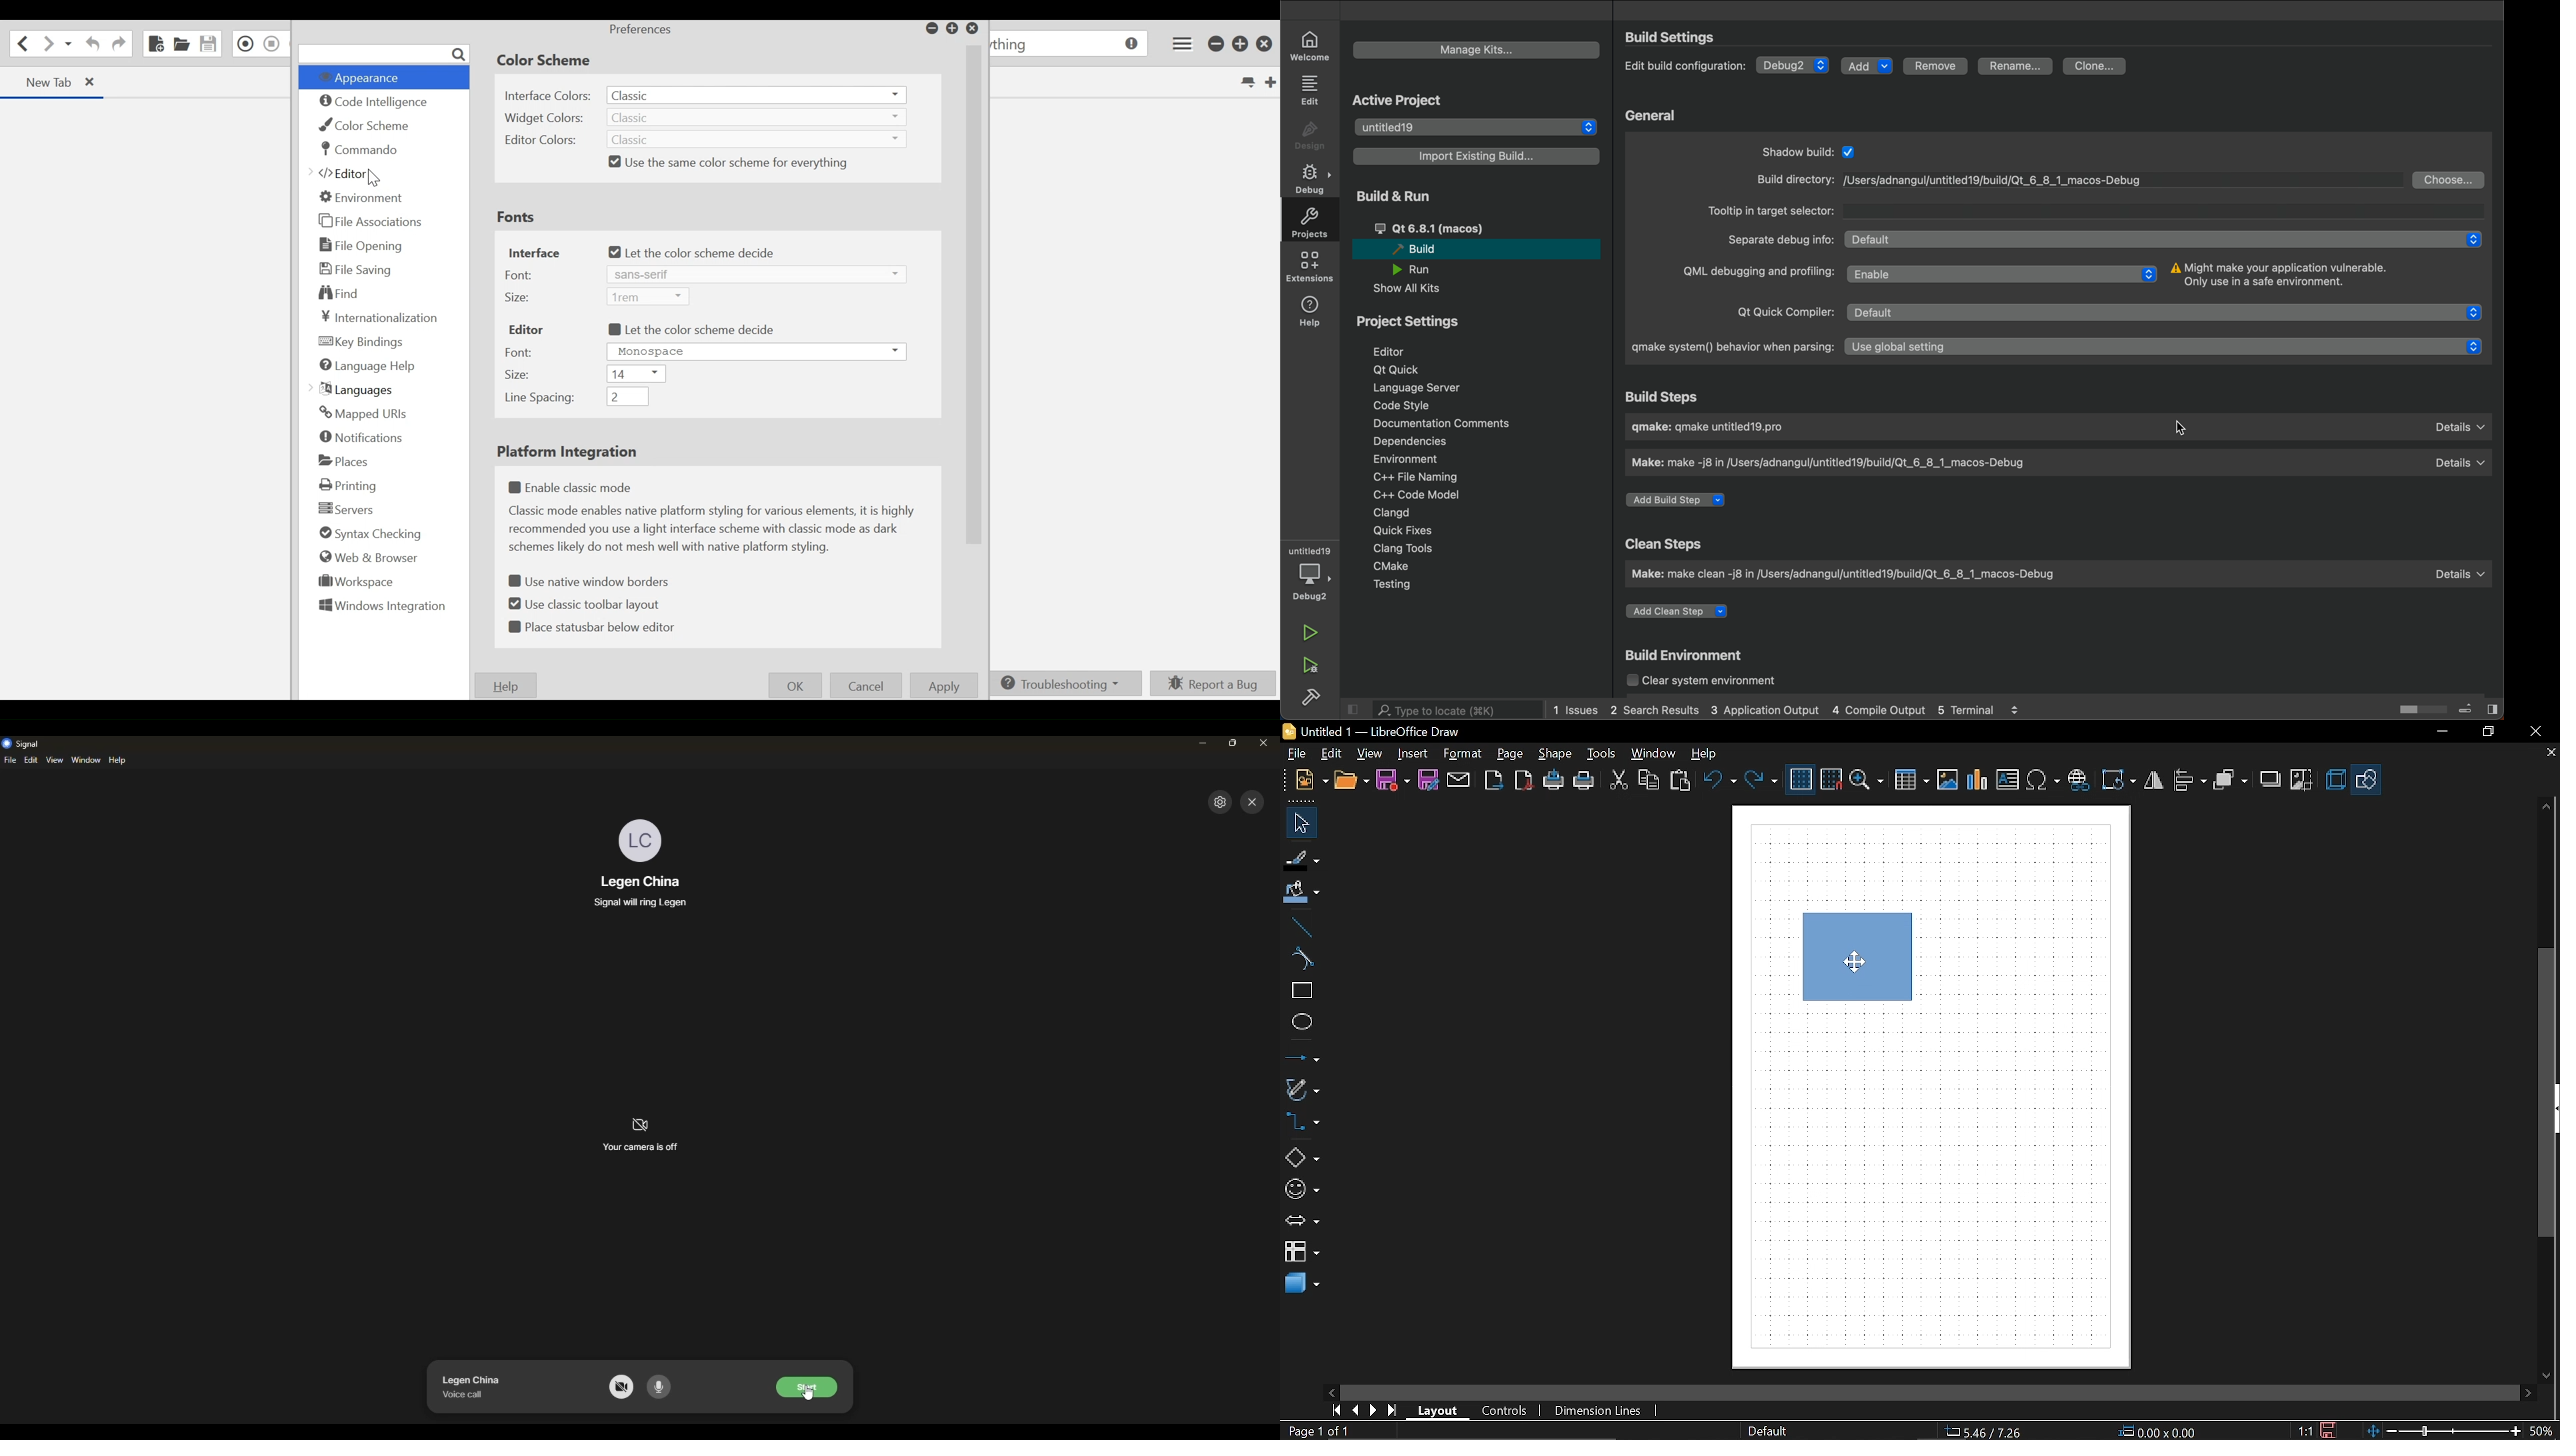 Image resolution: width=2576 pixels, height=1456 pixels. What do you see at coordinates (622, 1387) in the screenshot?
I see `camera off` at bounding box center [622, 1387].